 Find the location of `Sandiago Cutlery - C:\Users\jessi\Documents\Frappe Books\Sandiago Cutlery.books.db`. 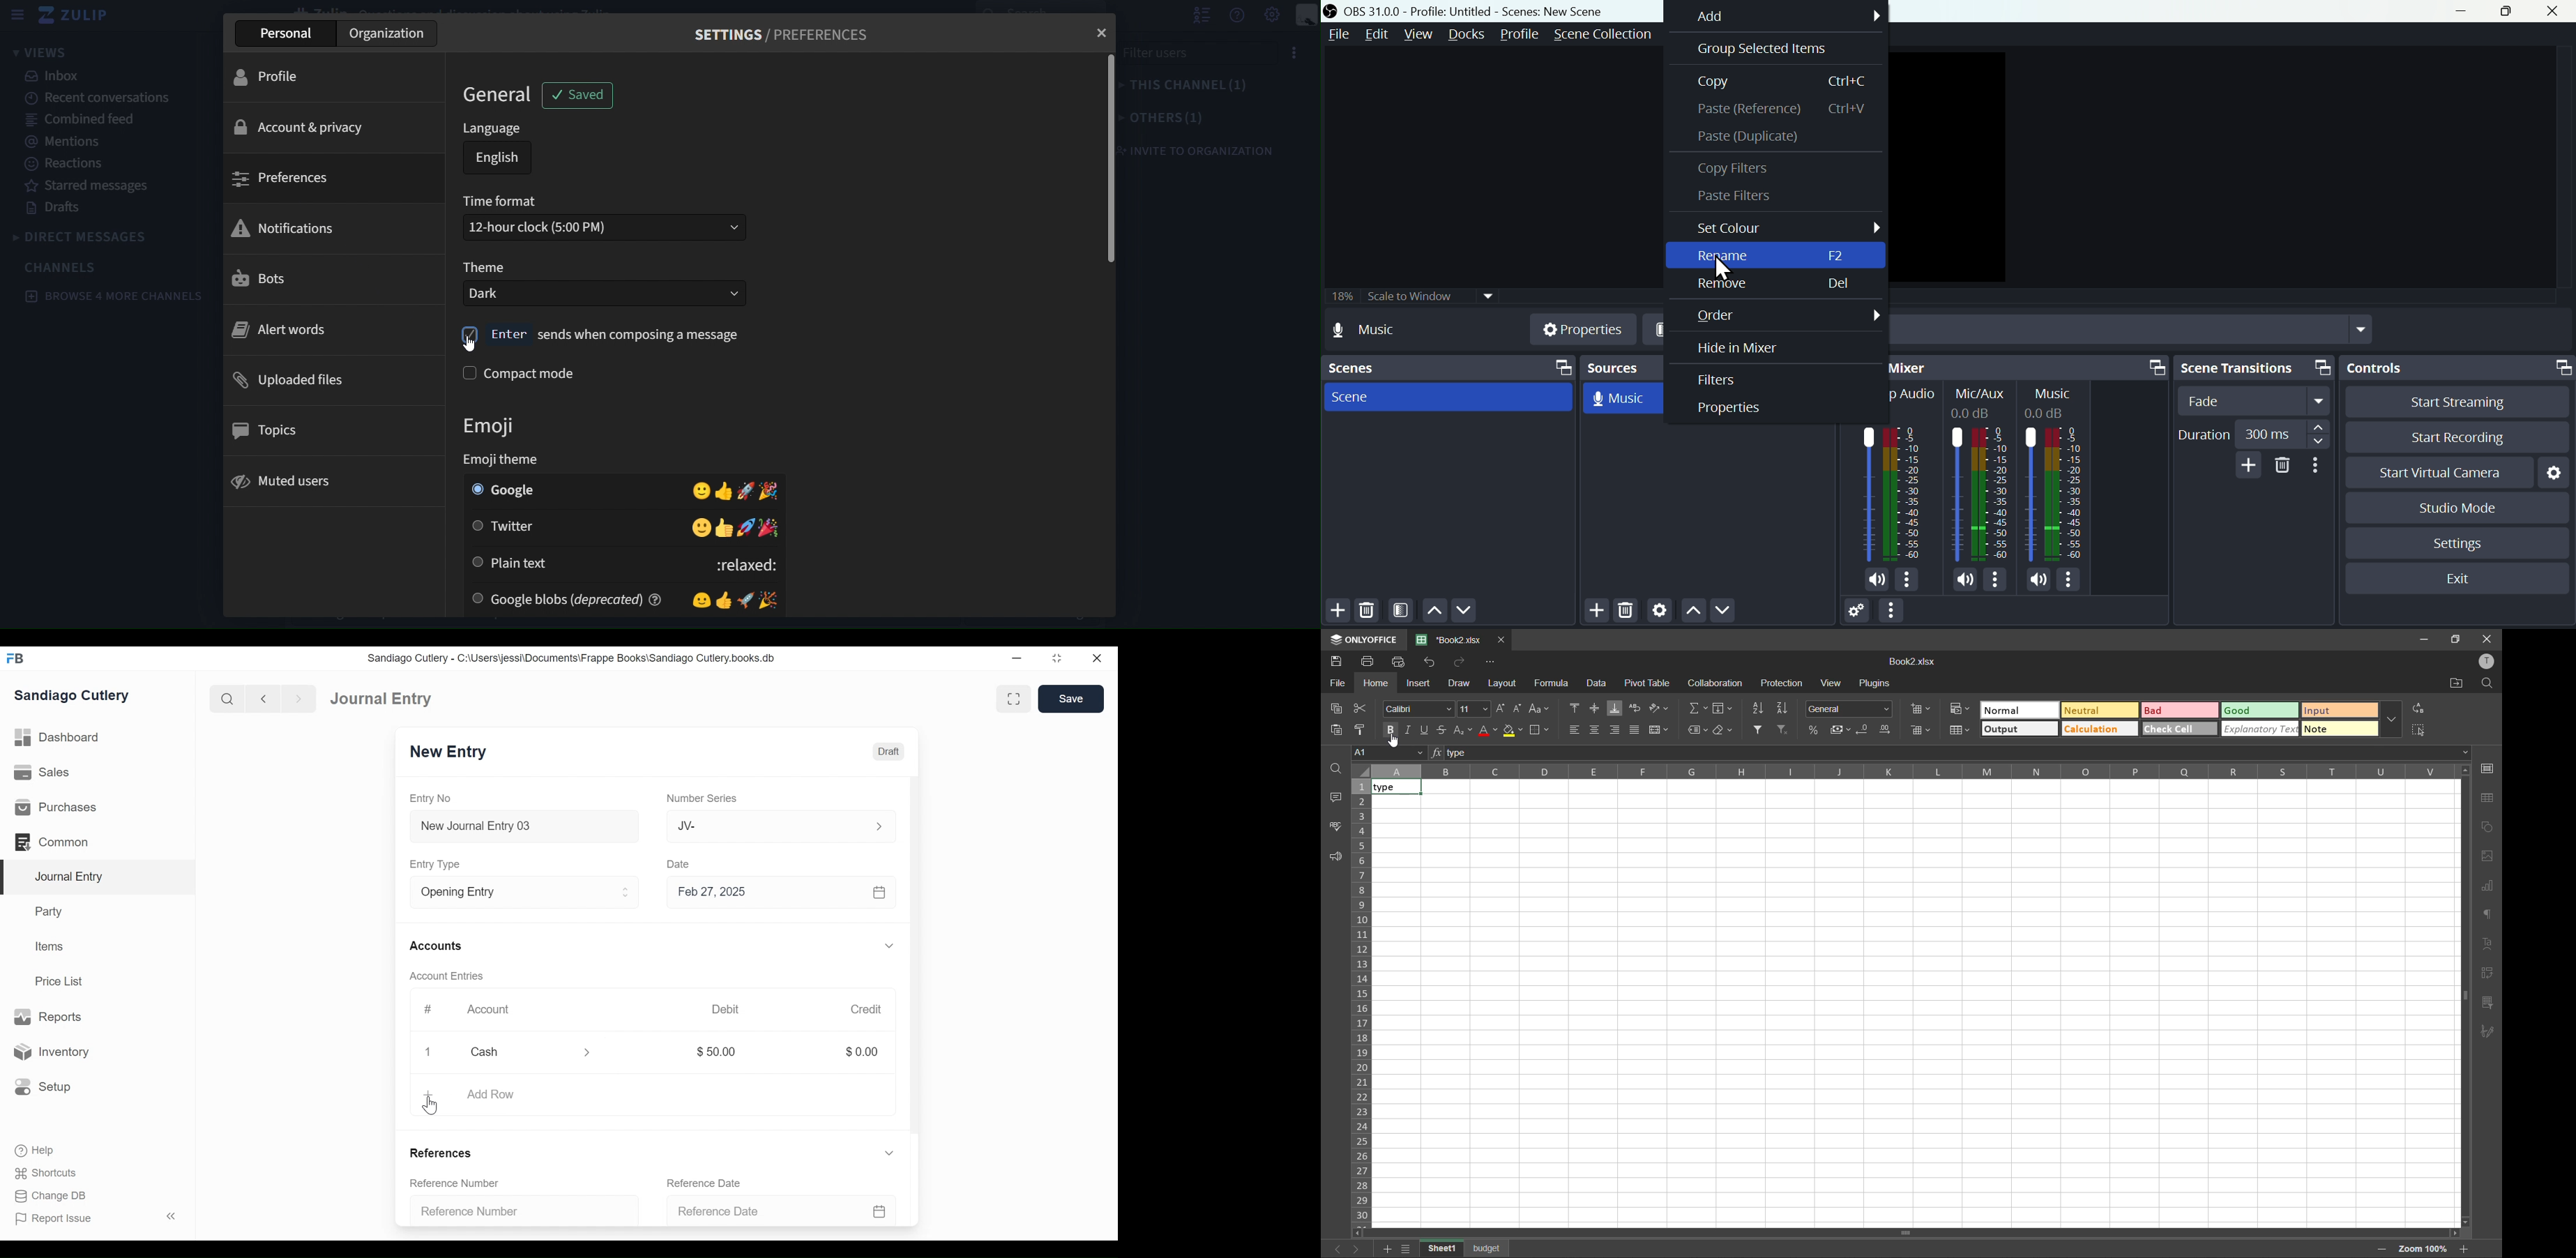

Sandiago Cutlery - C:\Users\jessi\Documents\Frappe Books\Sandiago Cutlery.books.db is located at coordinates (572, 658).